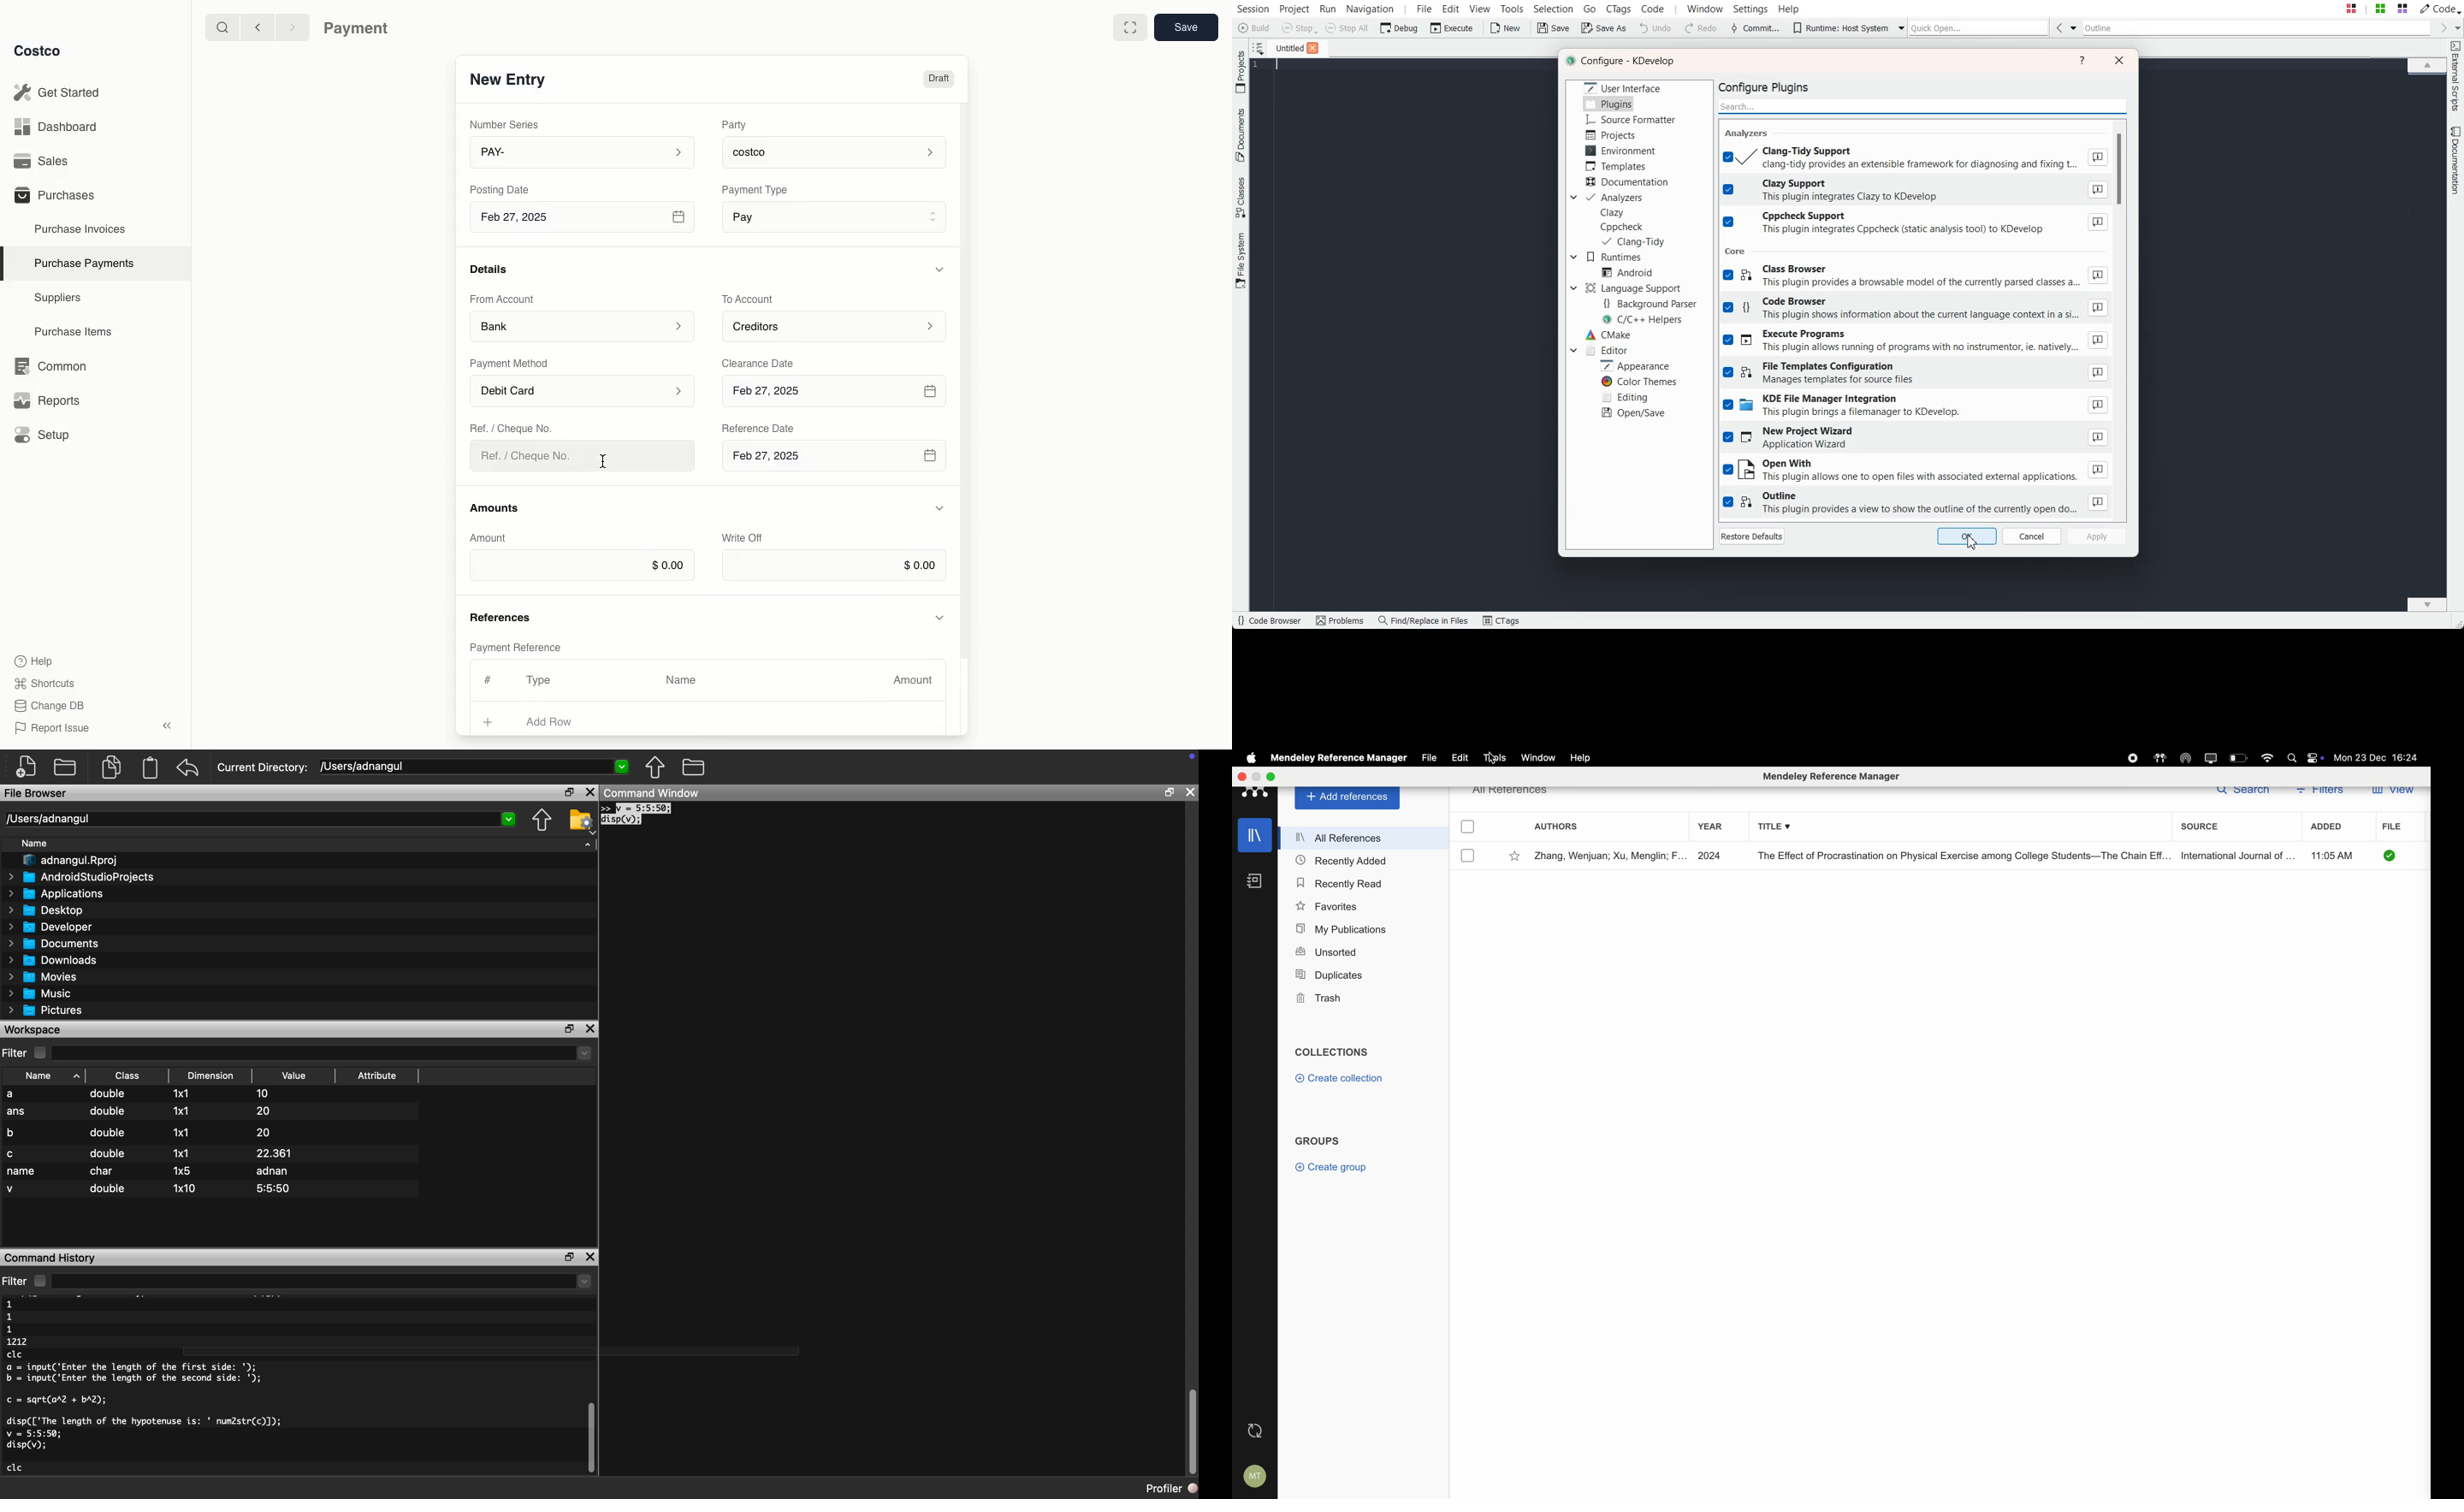 The height and width of the screenshot is (1512, 2464). Describe the element at coordinates (111, 767) in the screenshot. I see `Duplicate` at that location.